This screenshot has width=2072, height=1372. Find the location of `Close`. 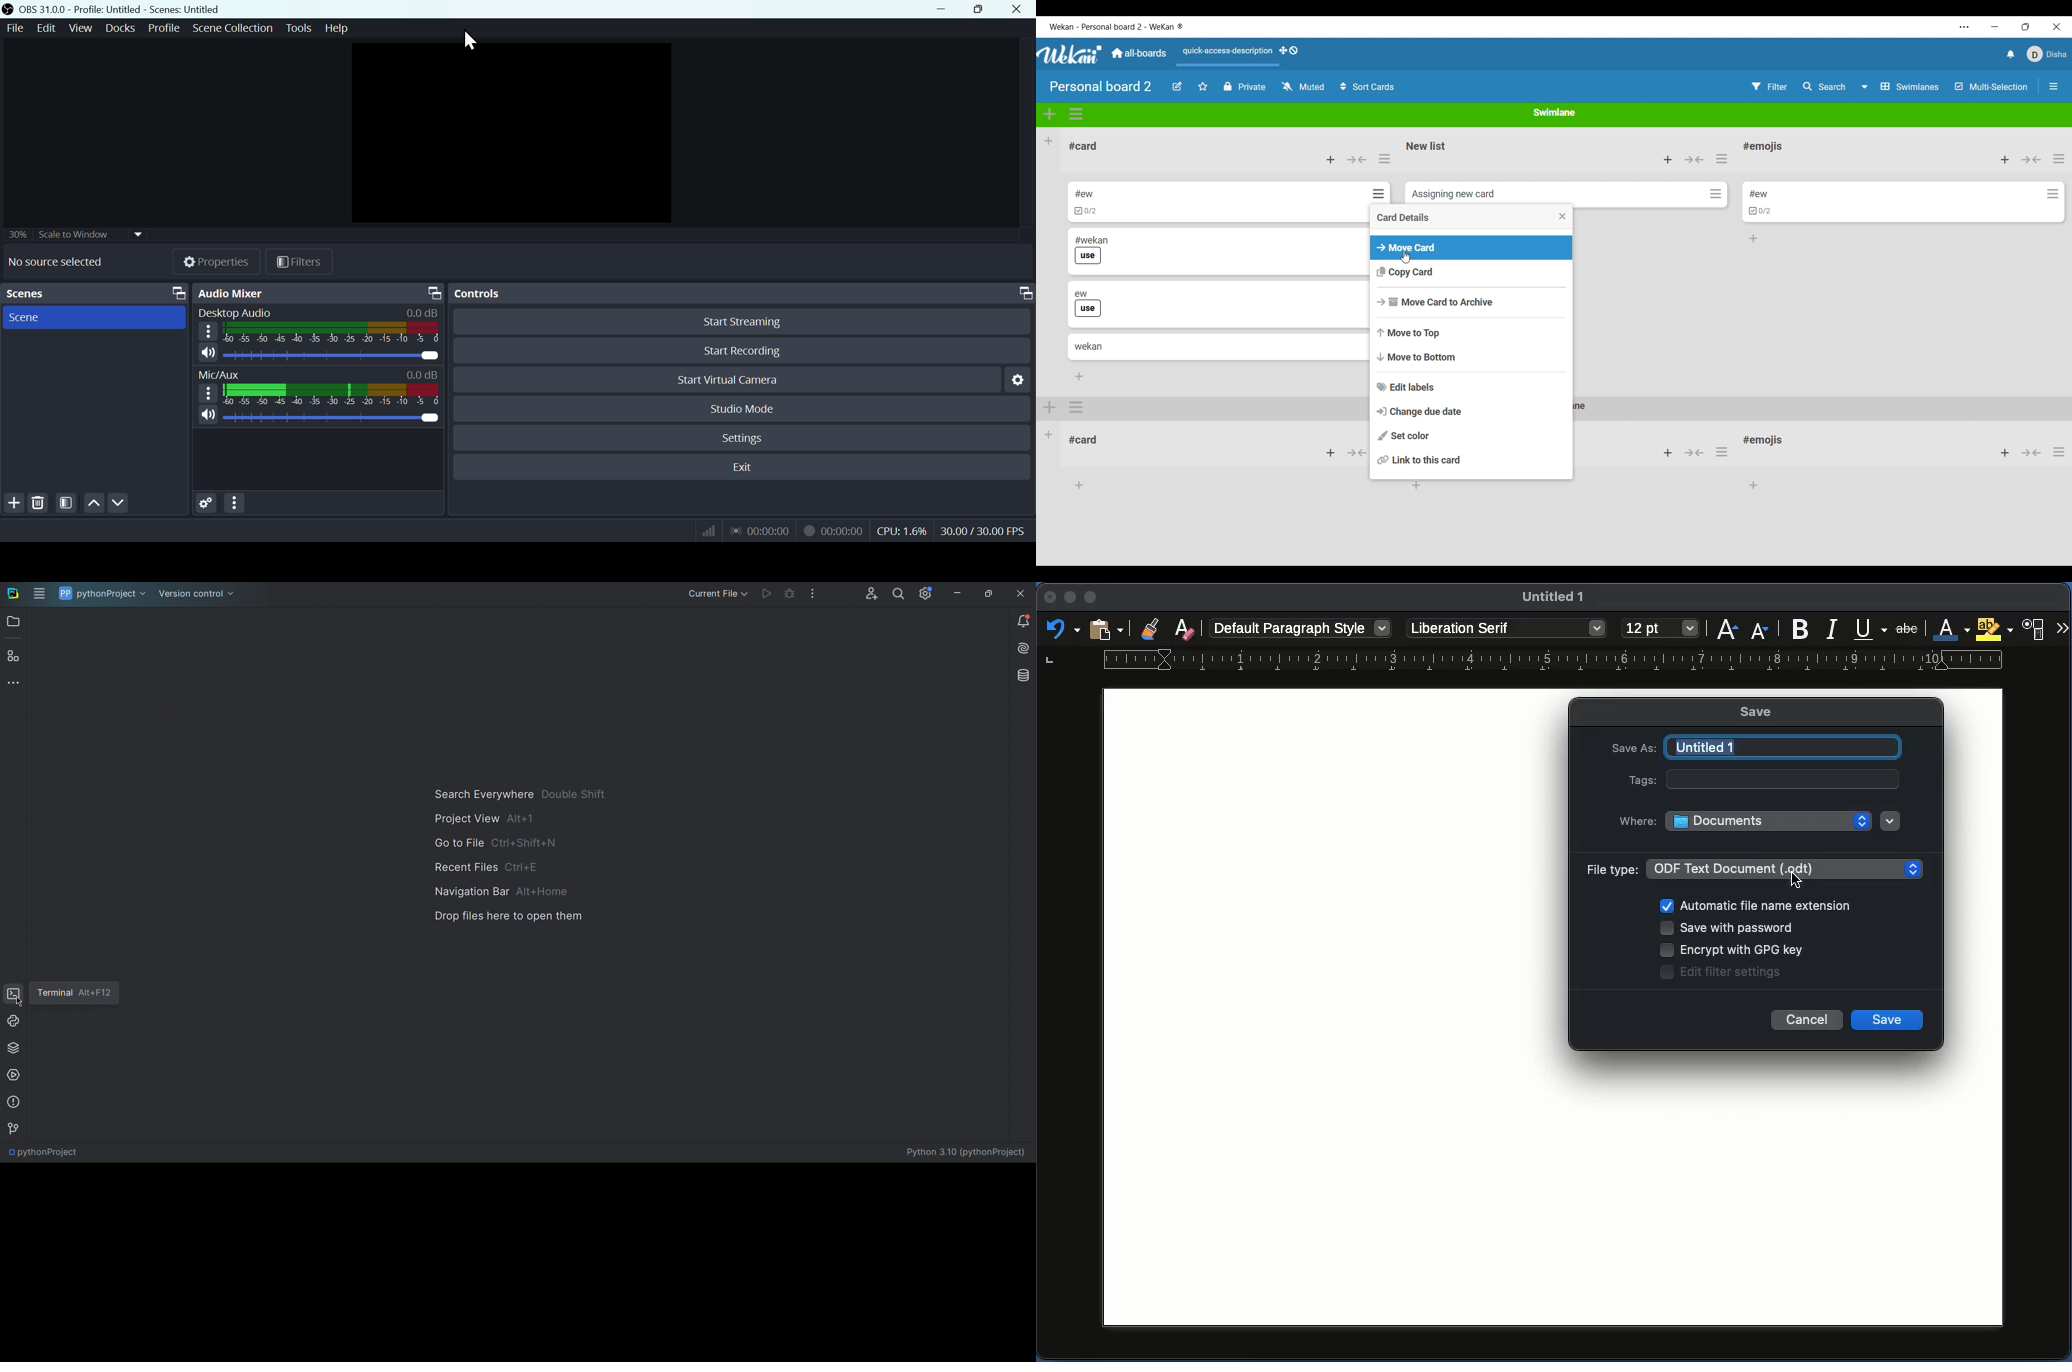

Close is located at coordinates (1020, 595).